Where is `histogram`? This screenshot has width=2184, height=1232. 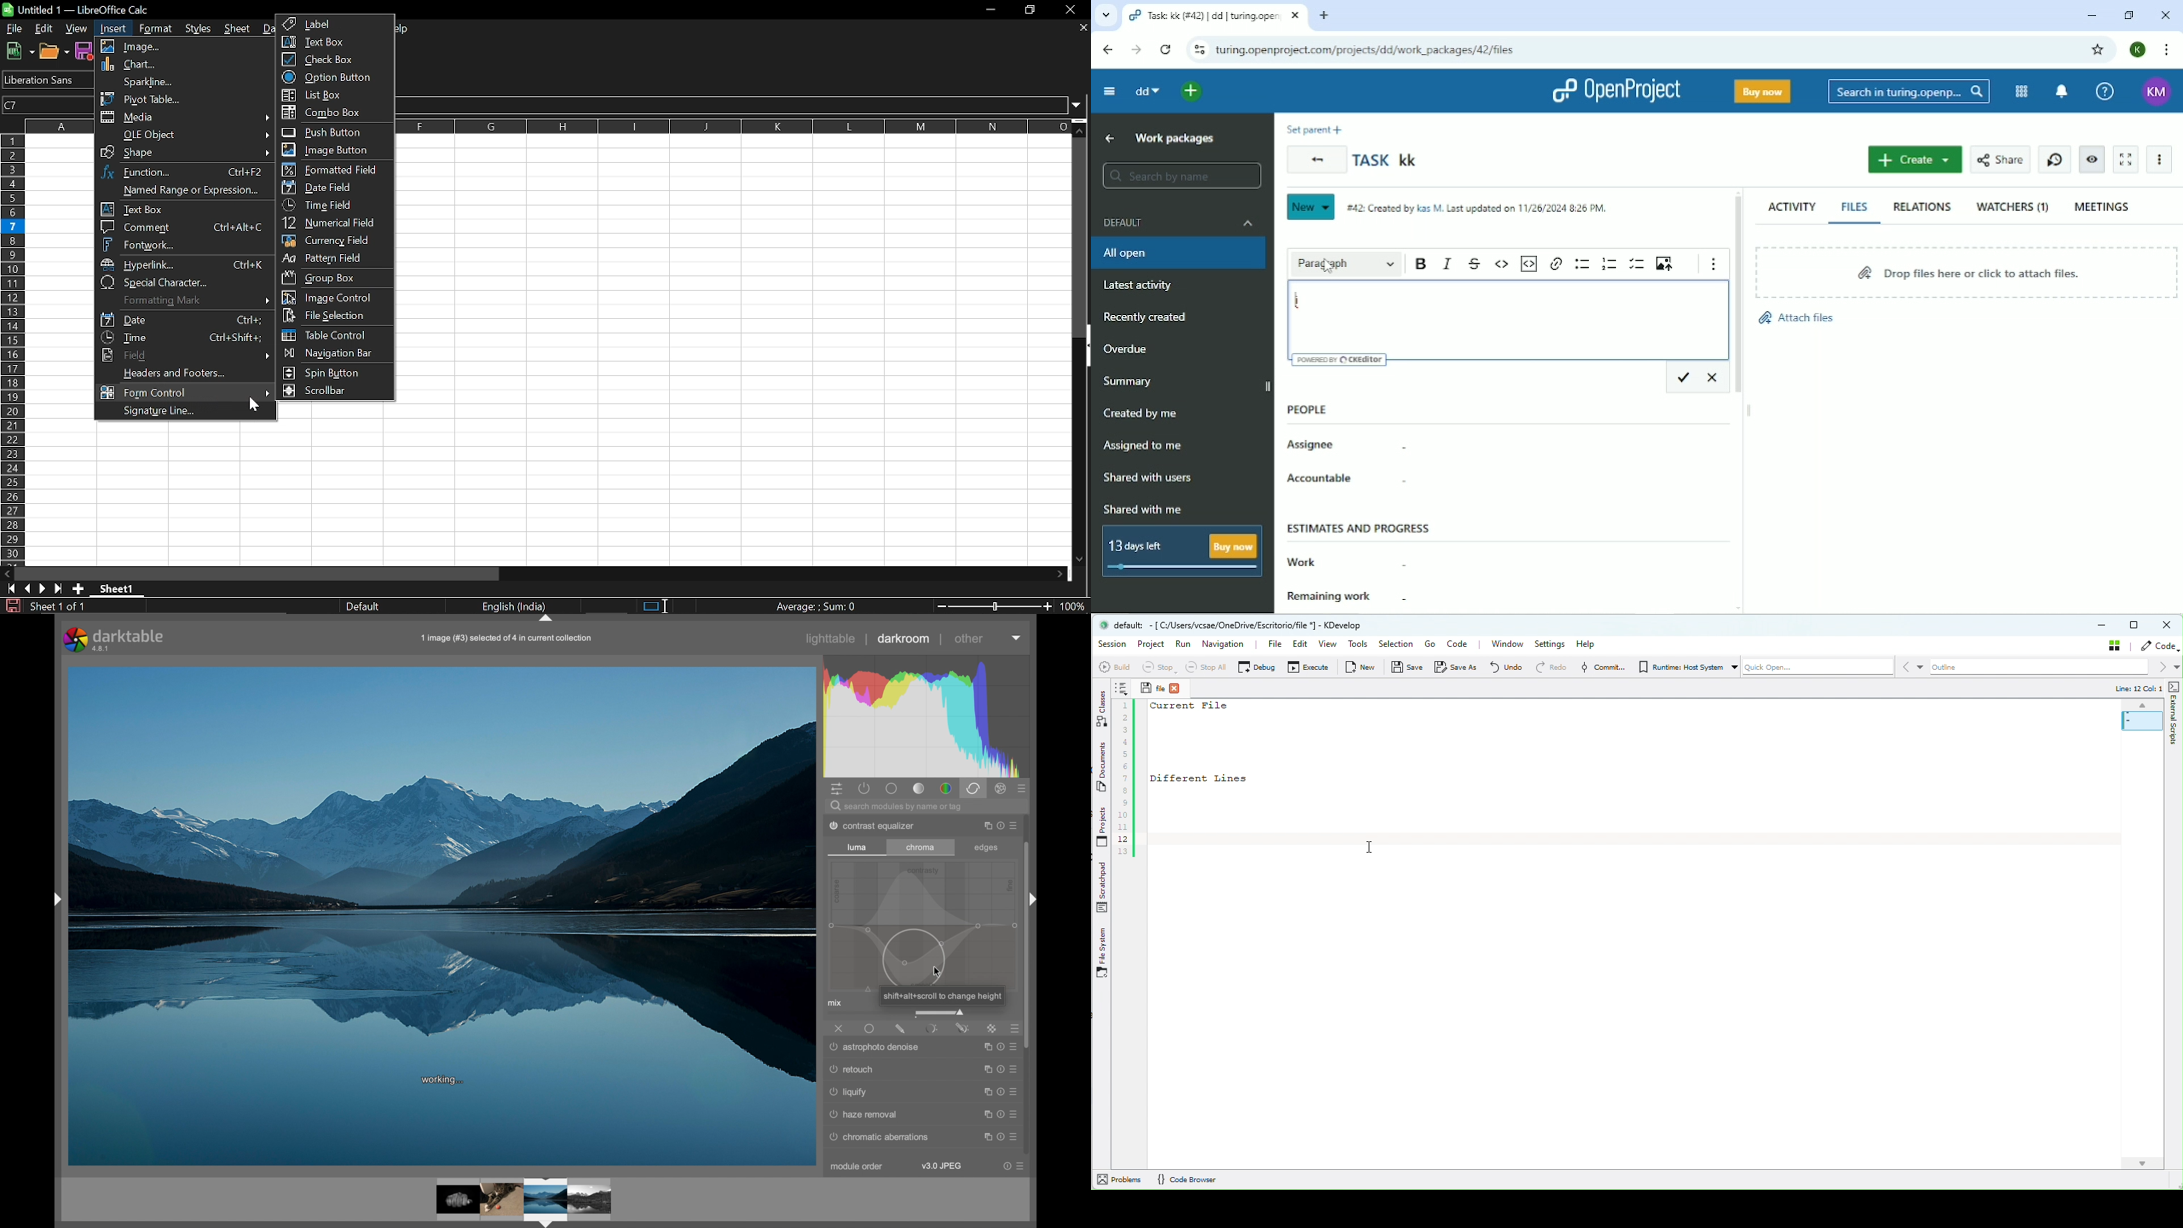 histogram is located at coordinates (928, 715).